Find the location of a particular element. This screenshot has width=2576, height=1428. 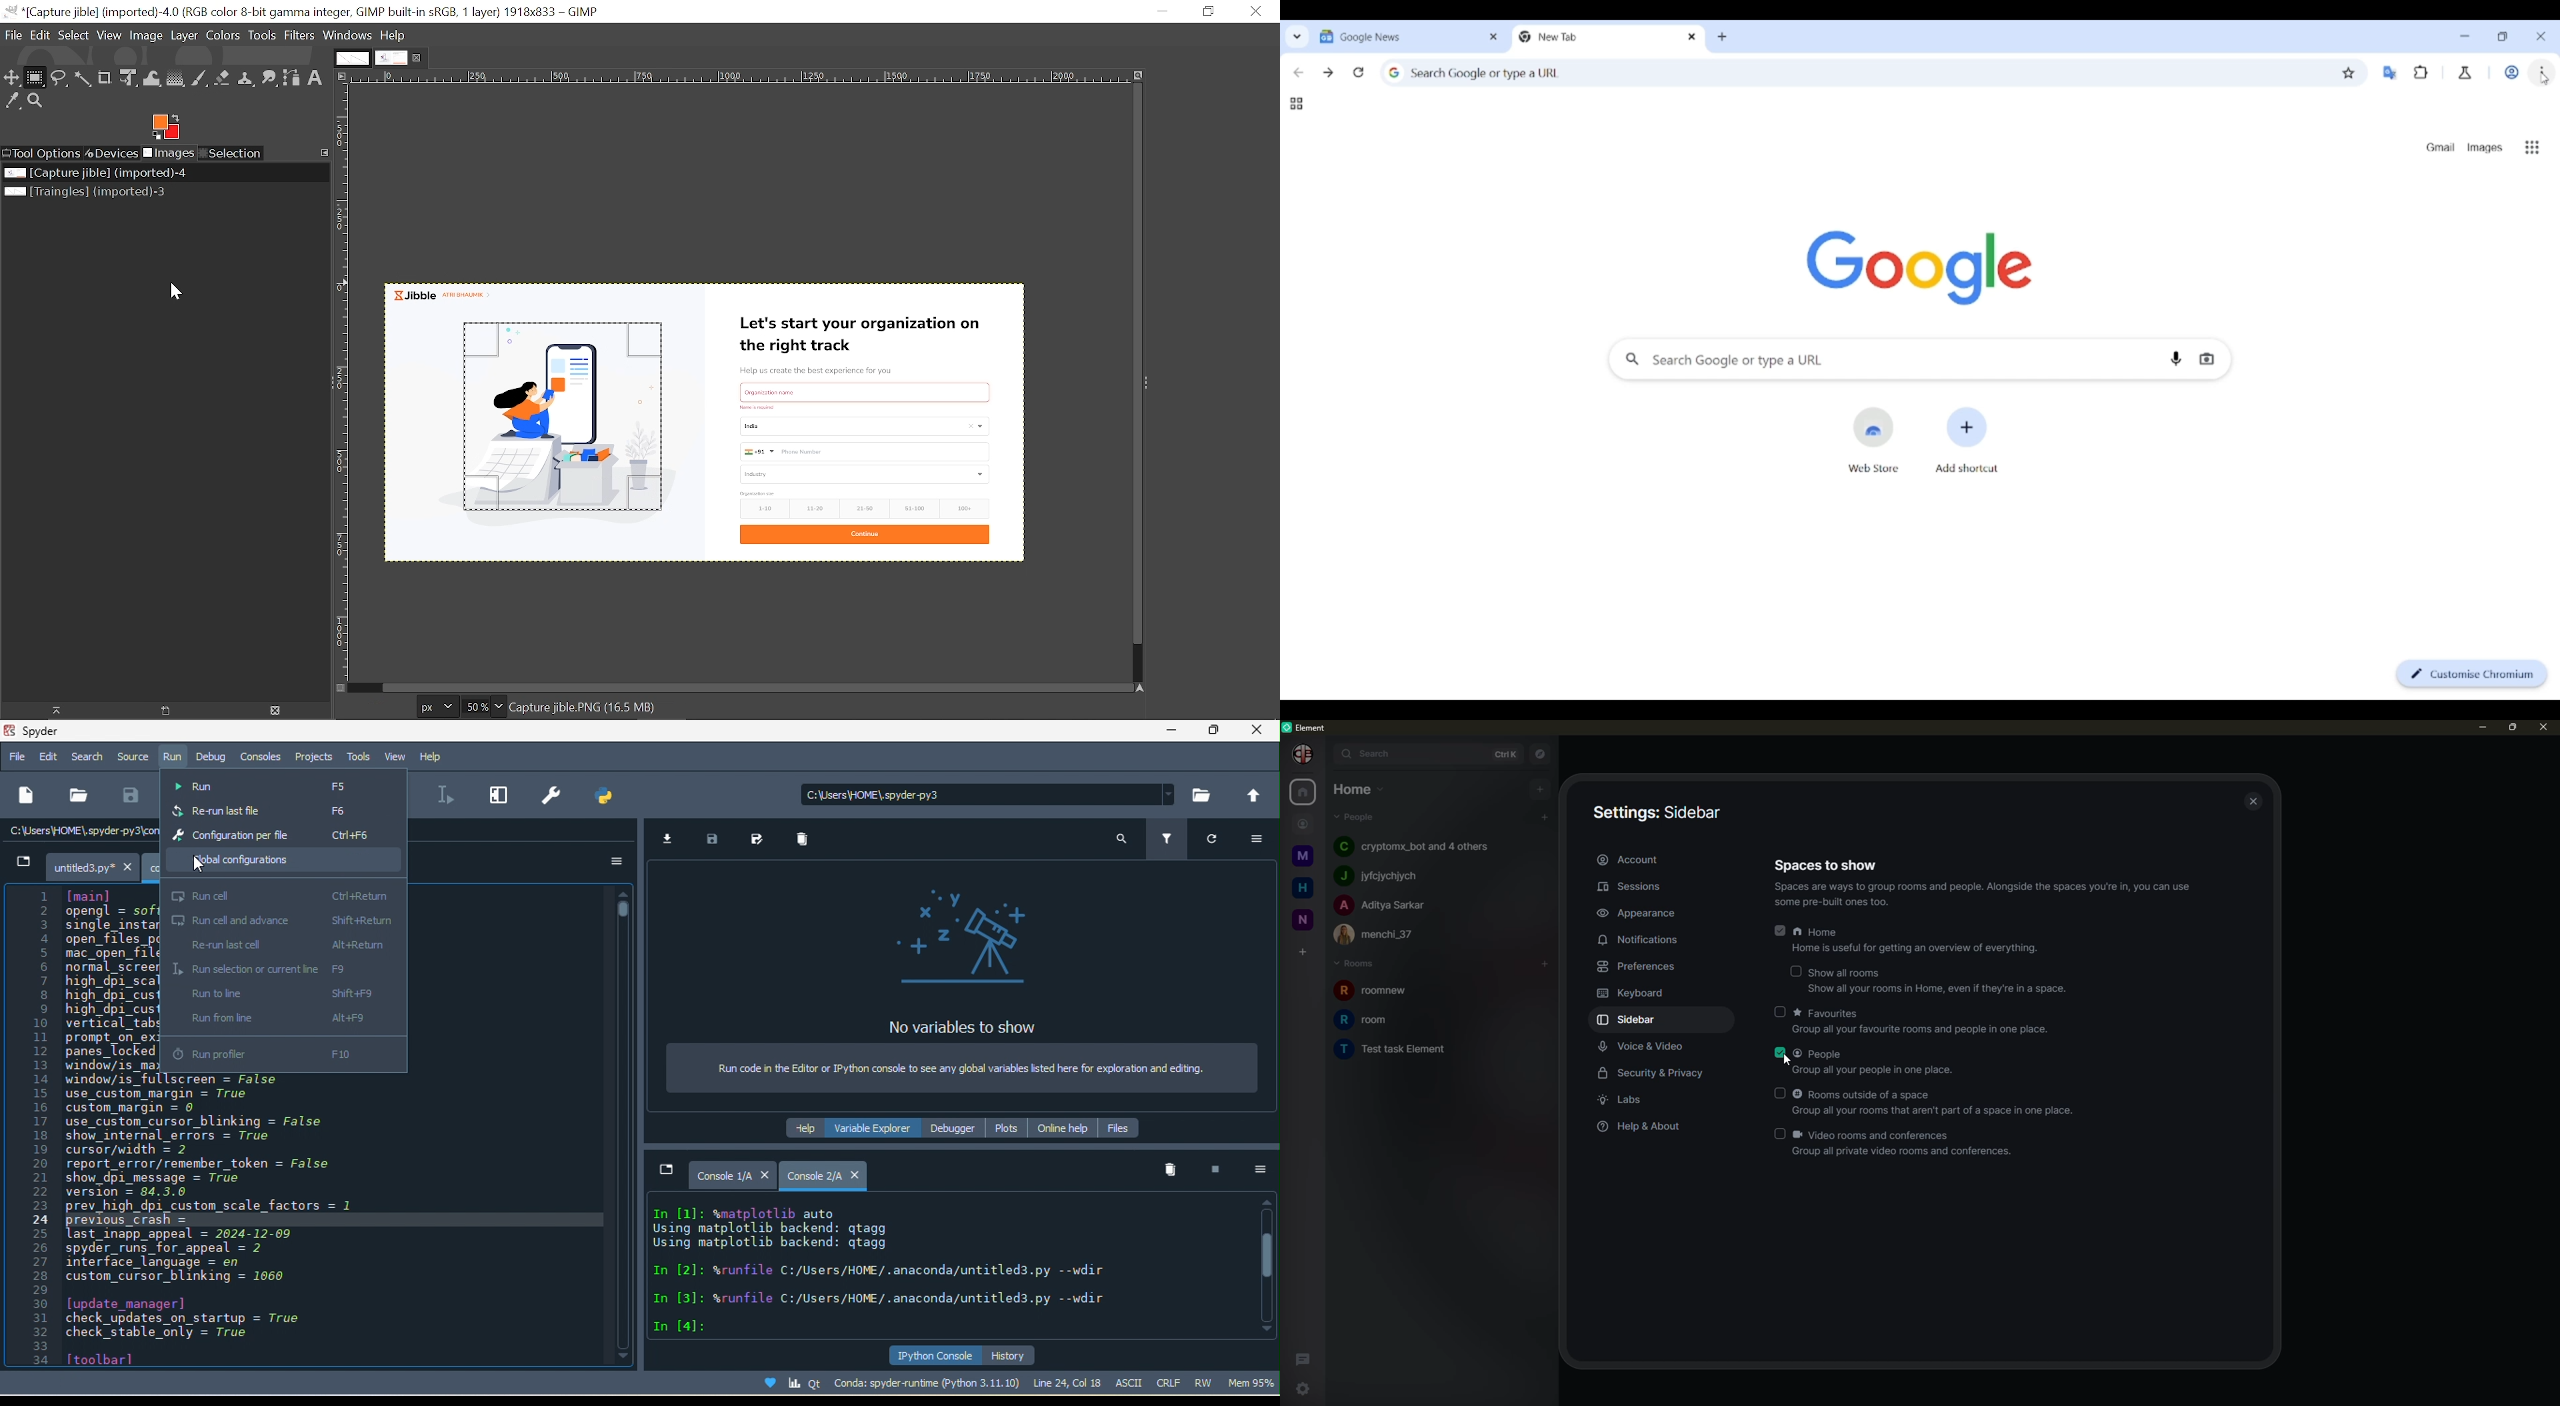

myspace is located at coordinates (1301, 857).